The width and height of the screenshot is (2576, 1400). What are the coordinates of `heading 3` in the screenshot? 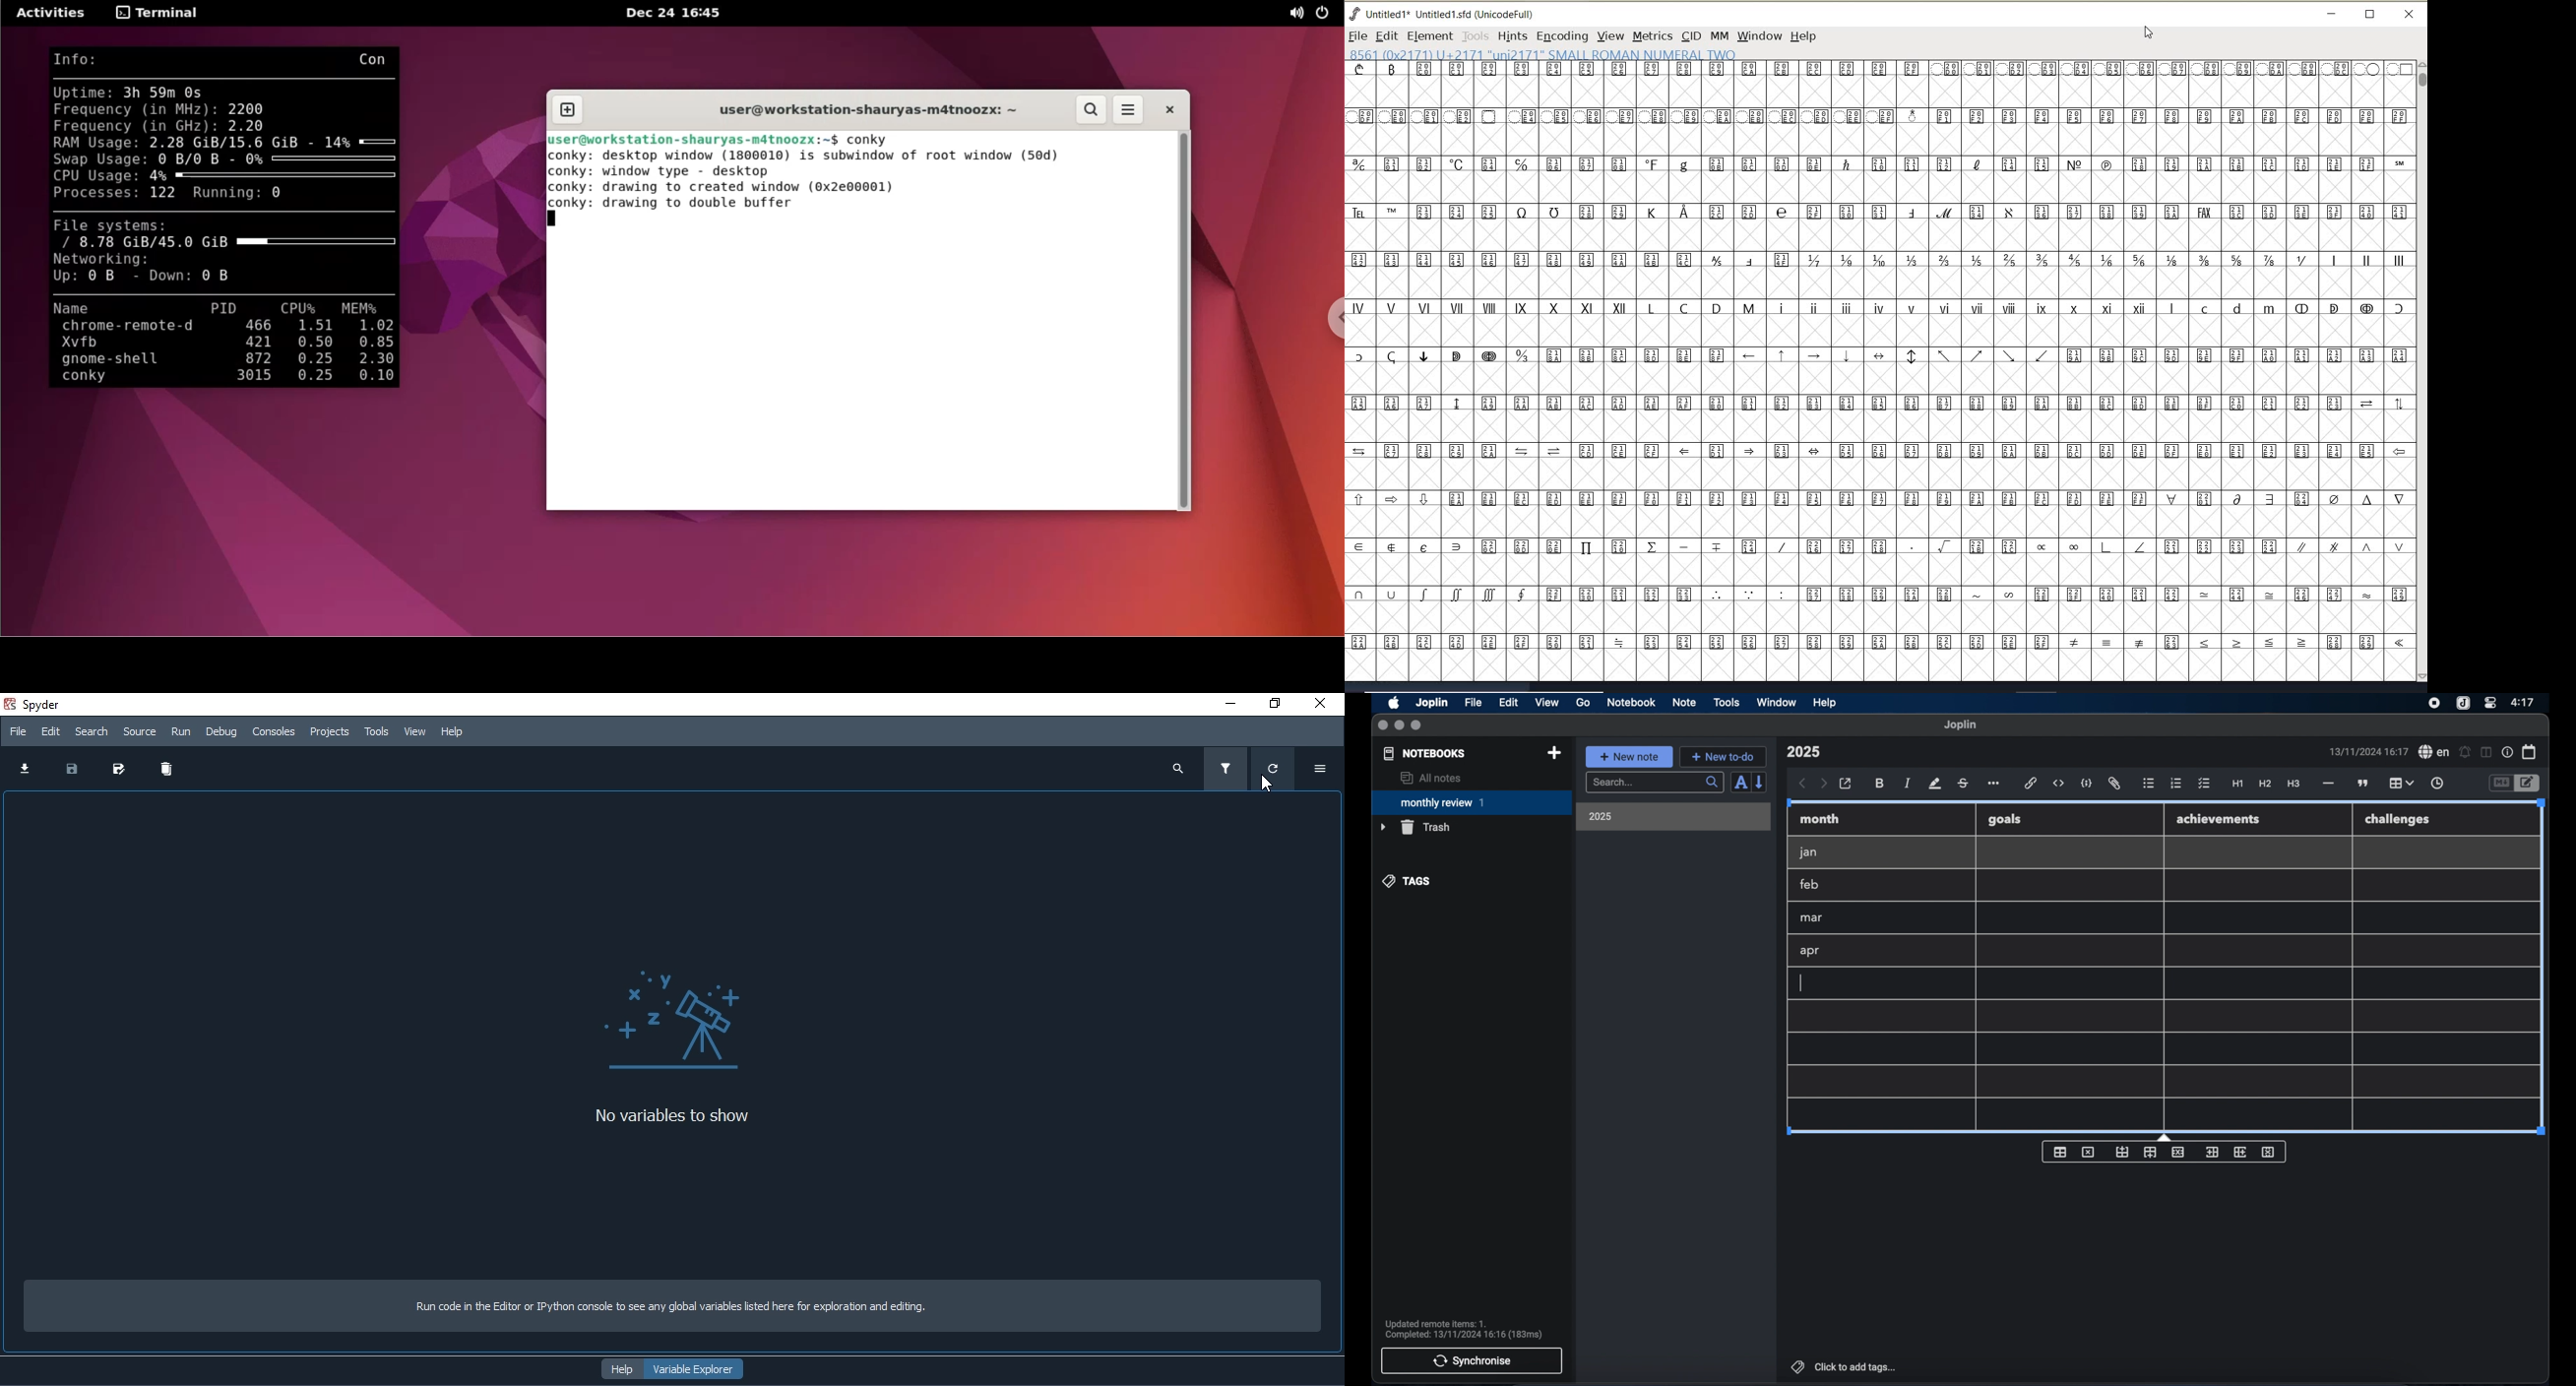 It's located at (2294, 784).